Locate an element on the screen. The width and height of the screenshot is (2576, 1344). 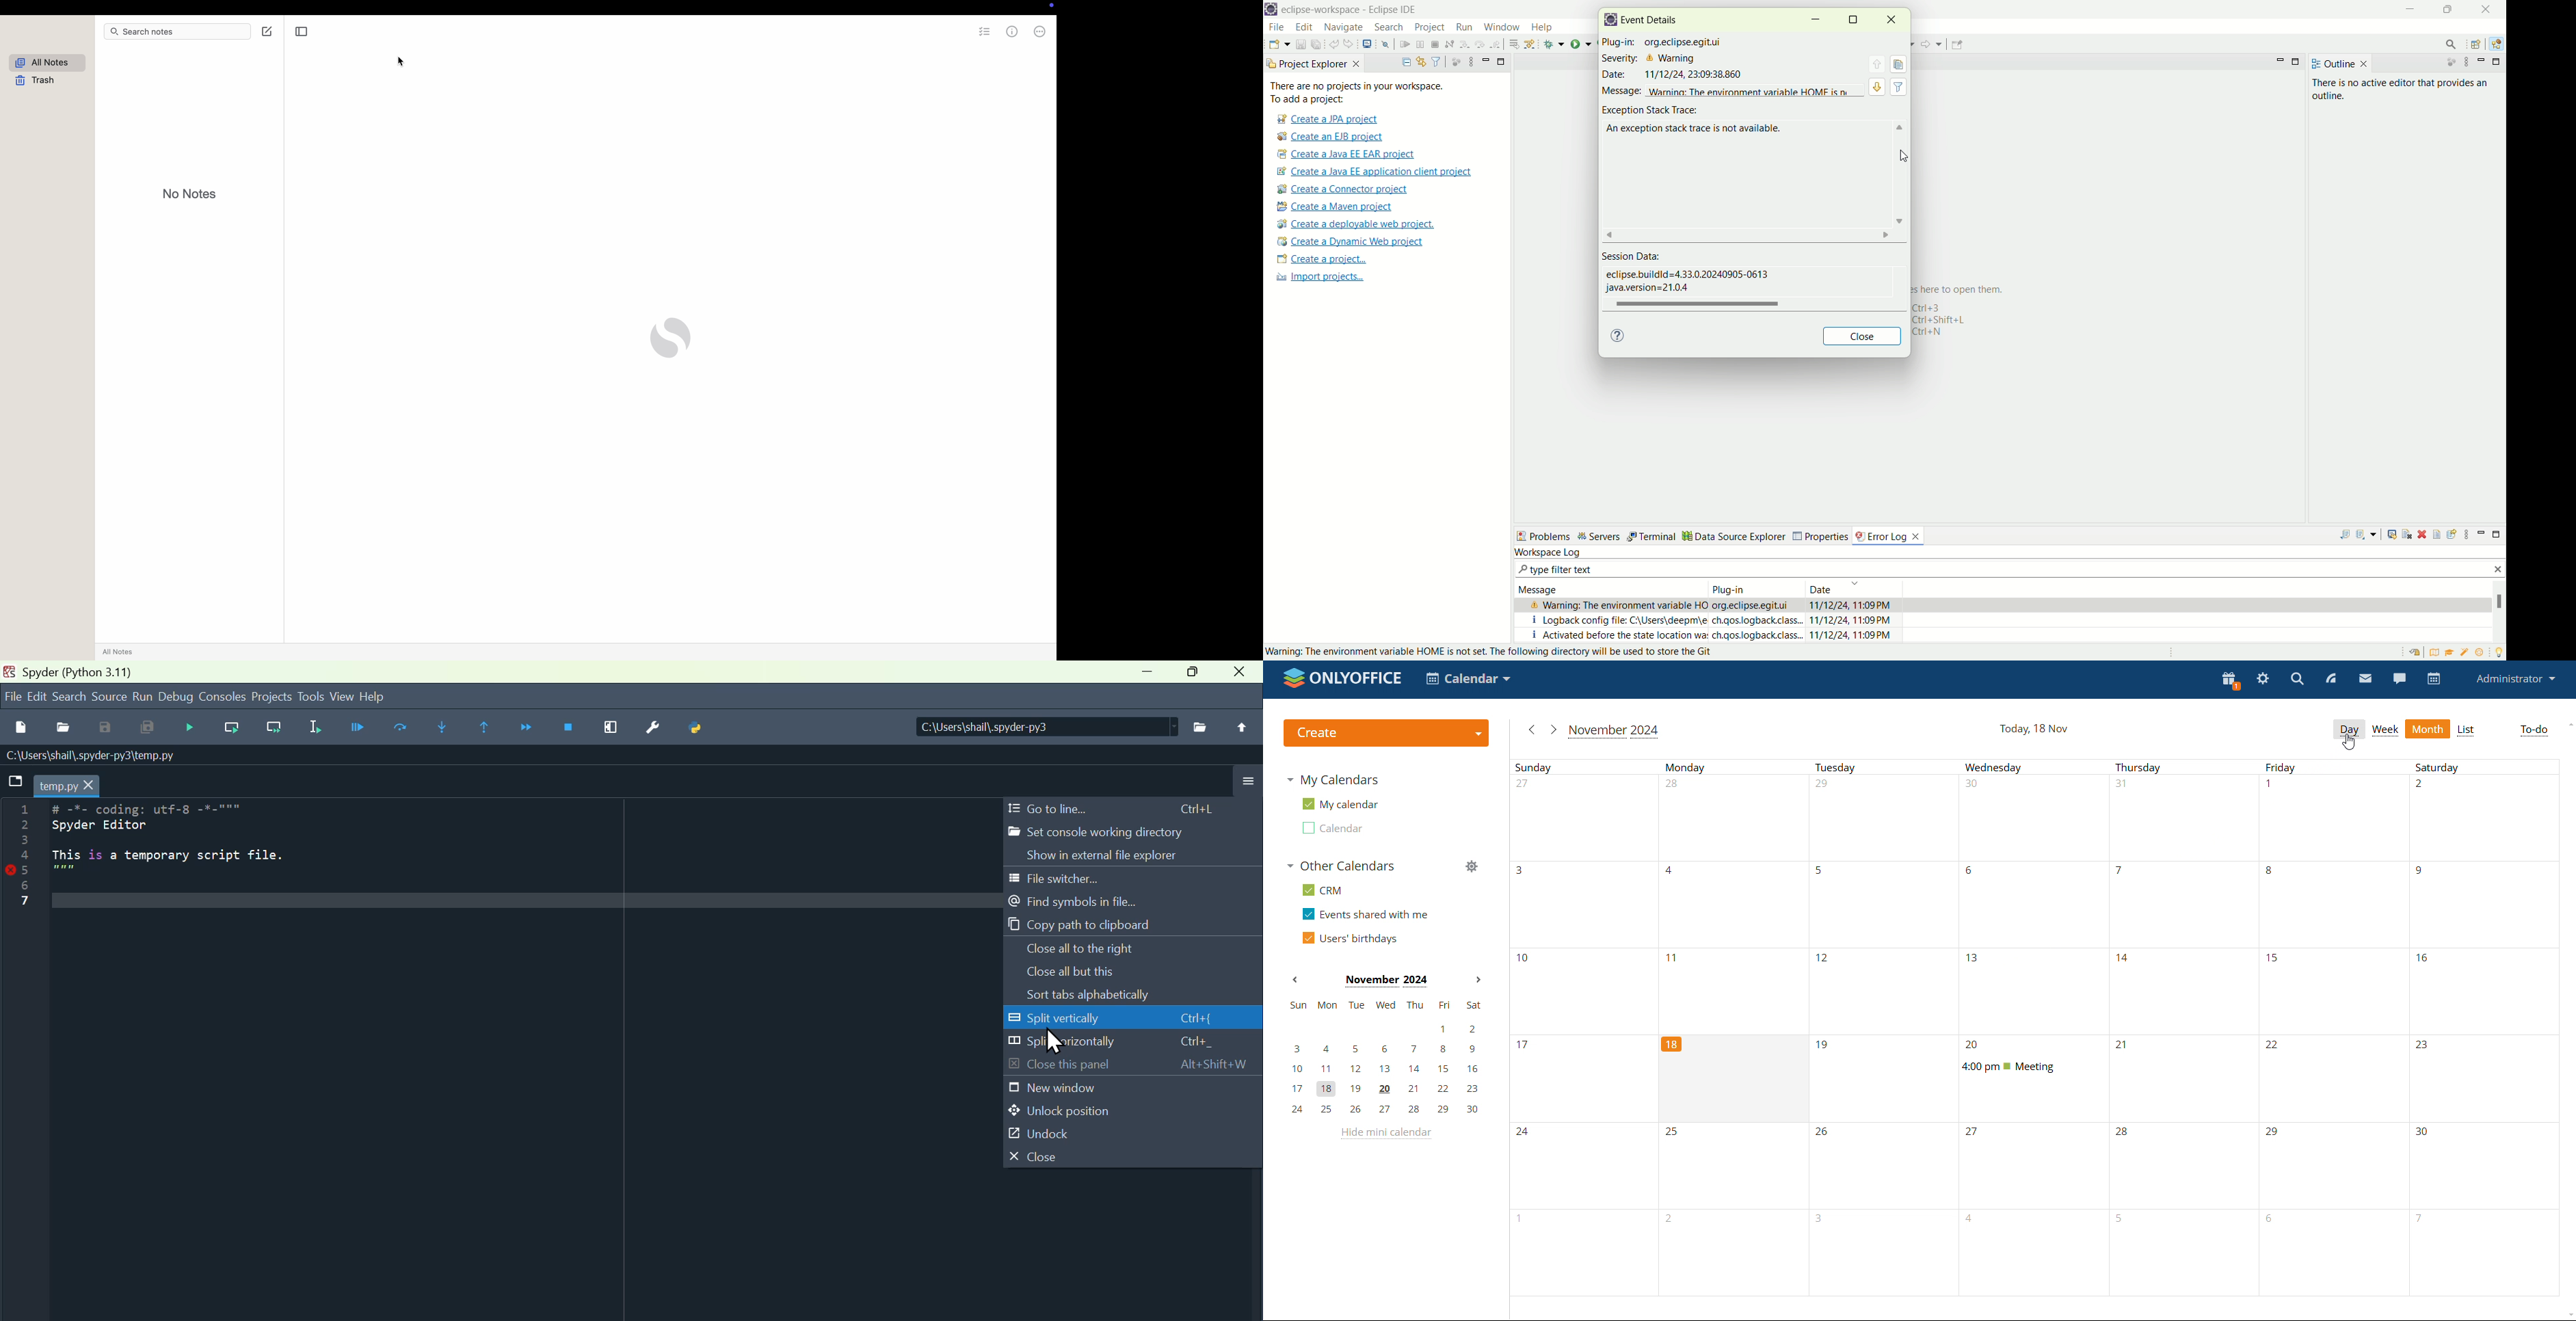
Set console working directory is located at coordinates (1117, 831).